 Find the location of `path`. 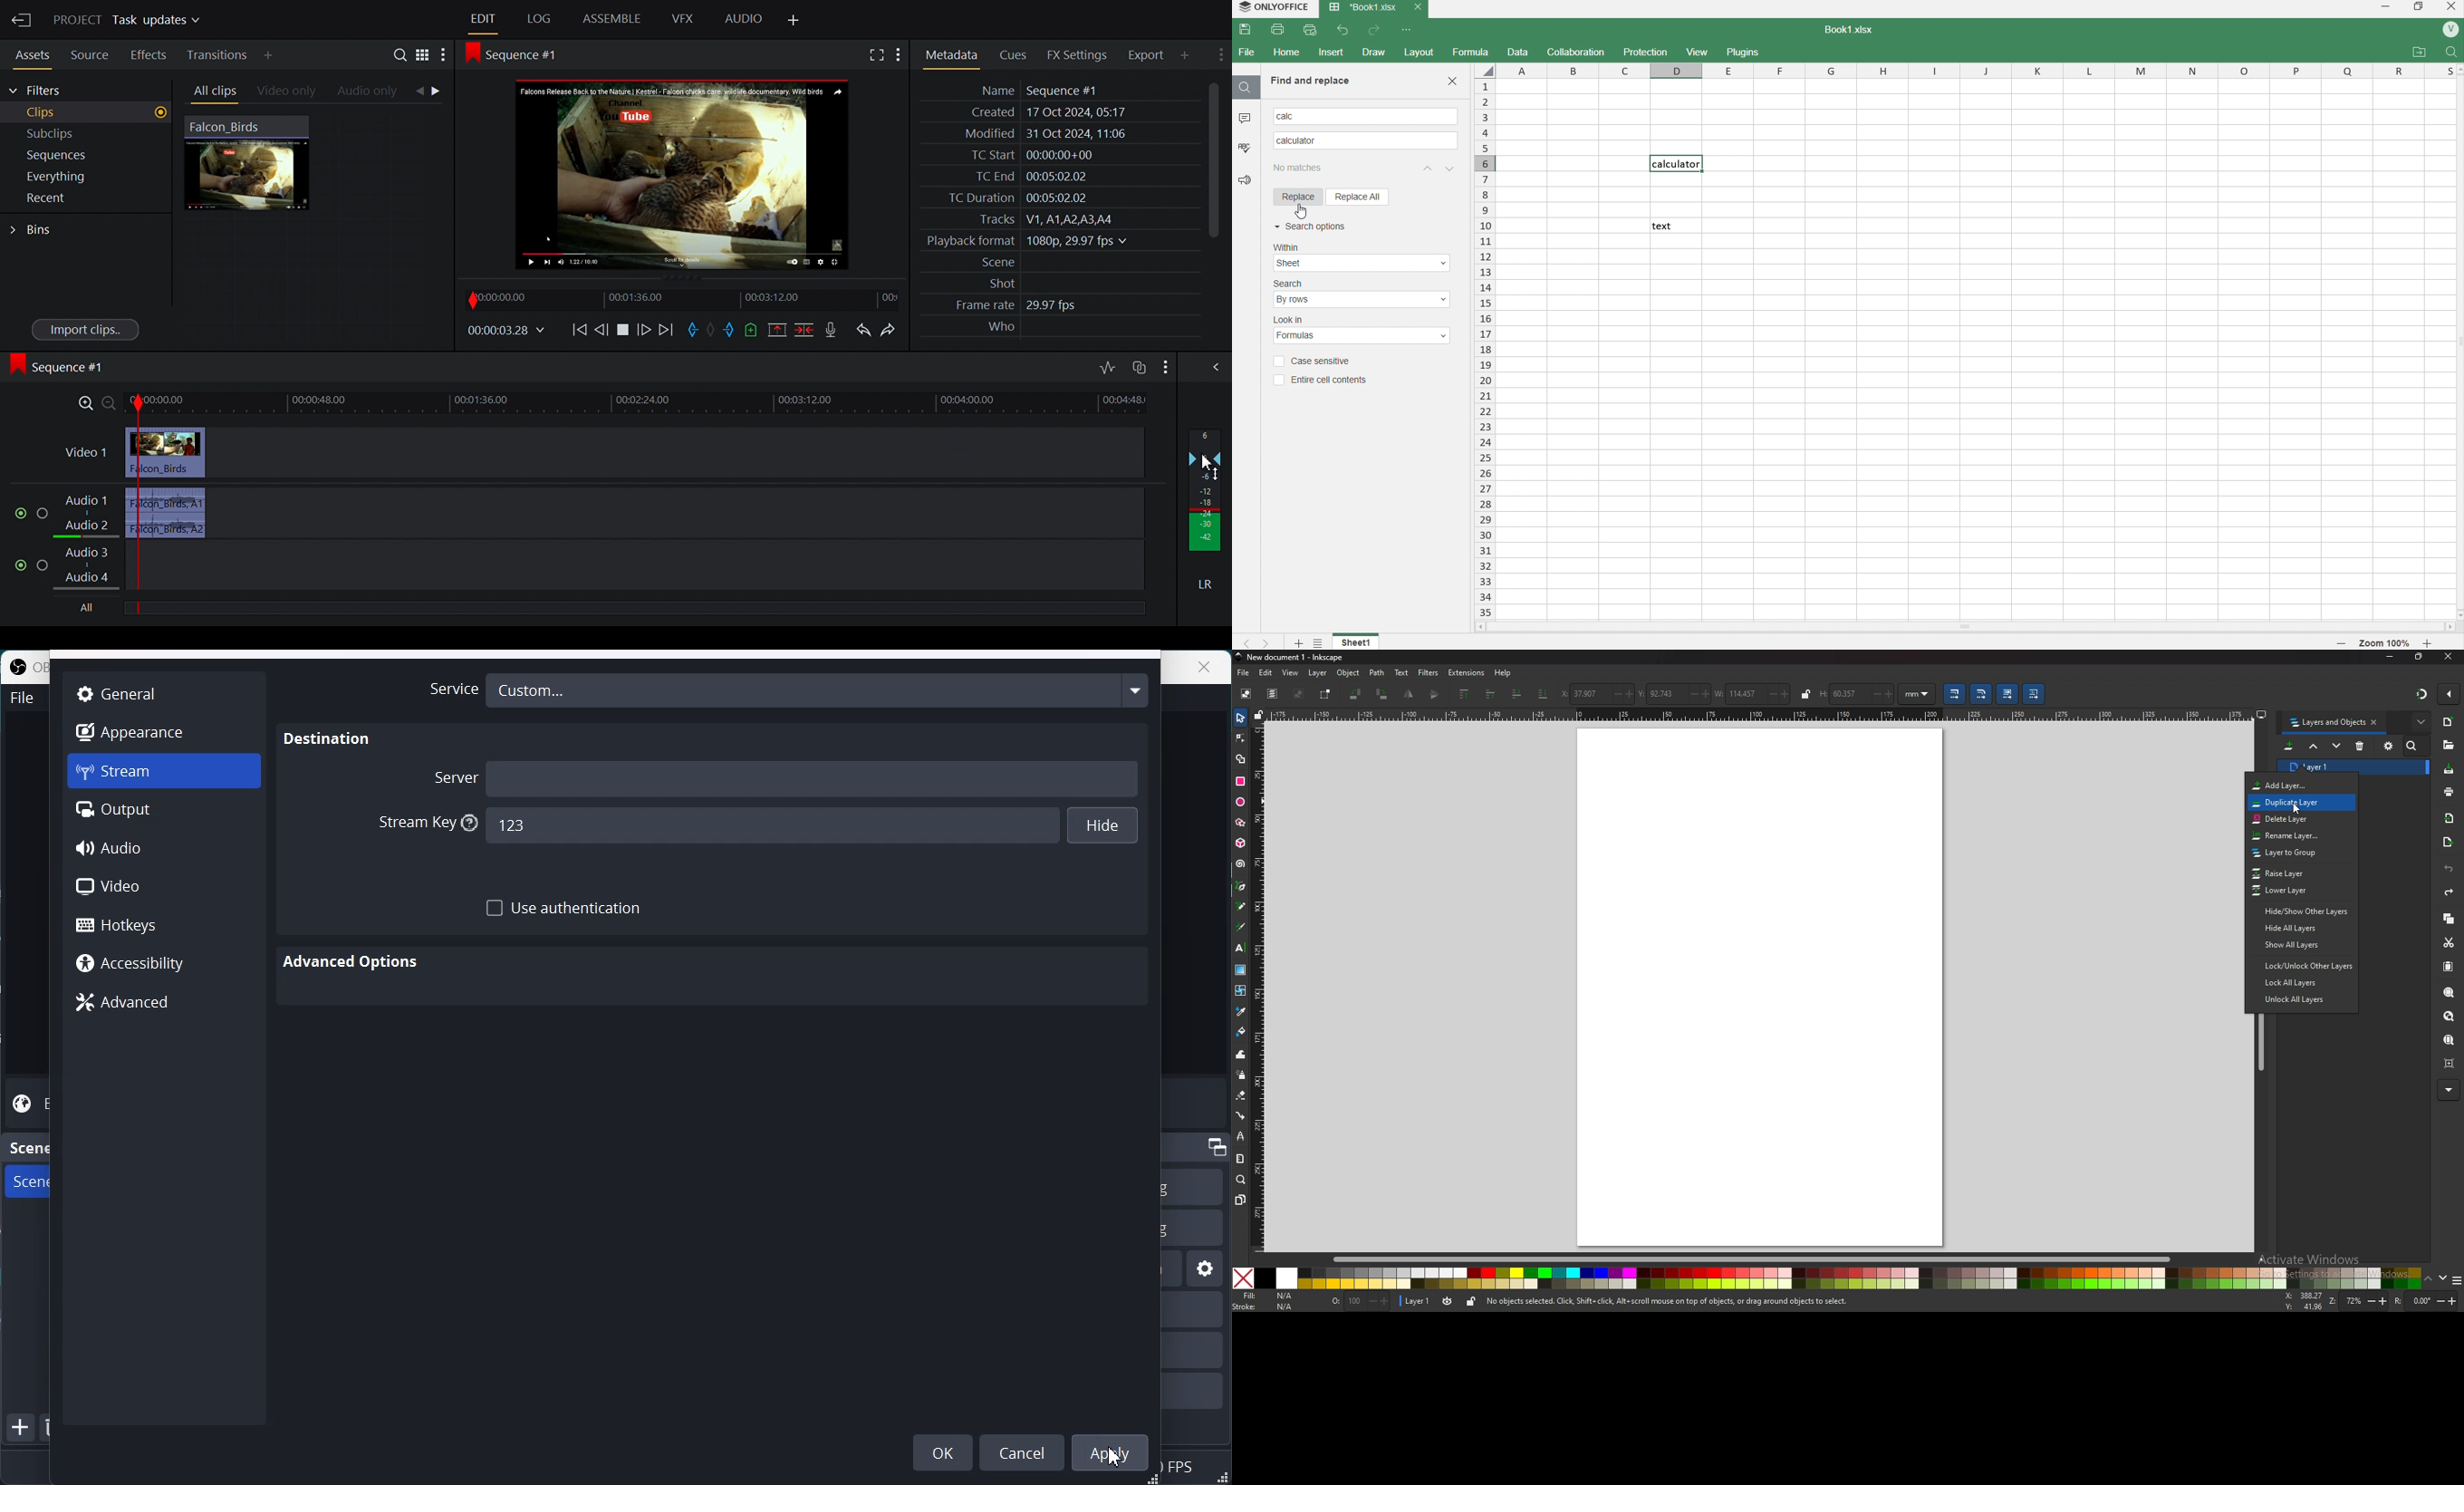

path is located at coordinates (1377, 673).